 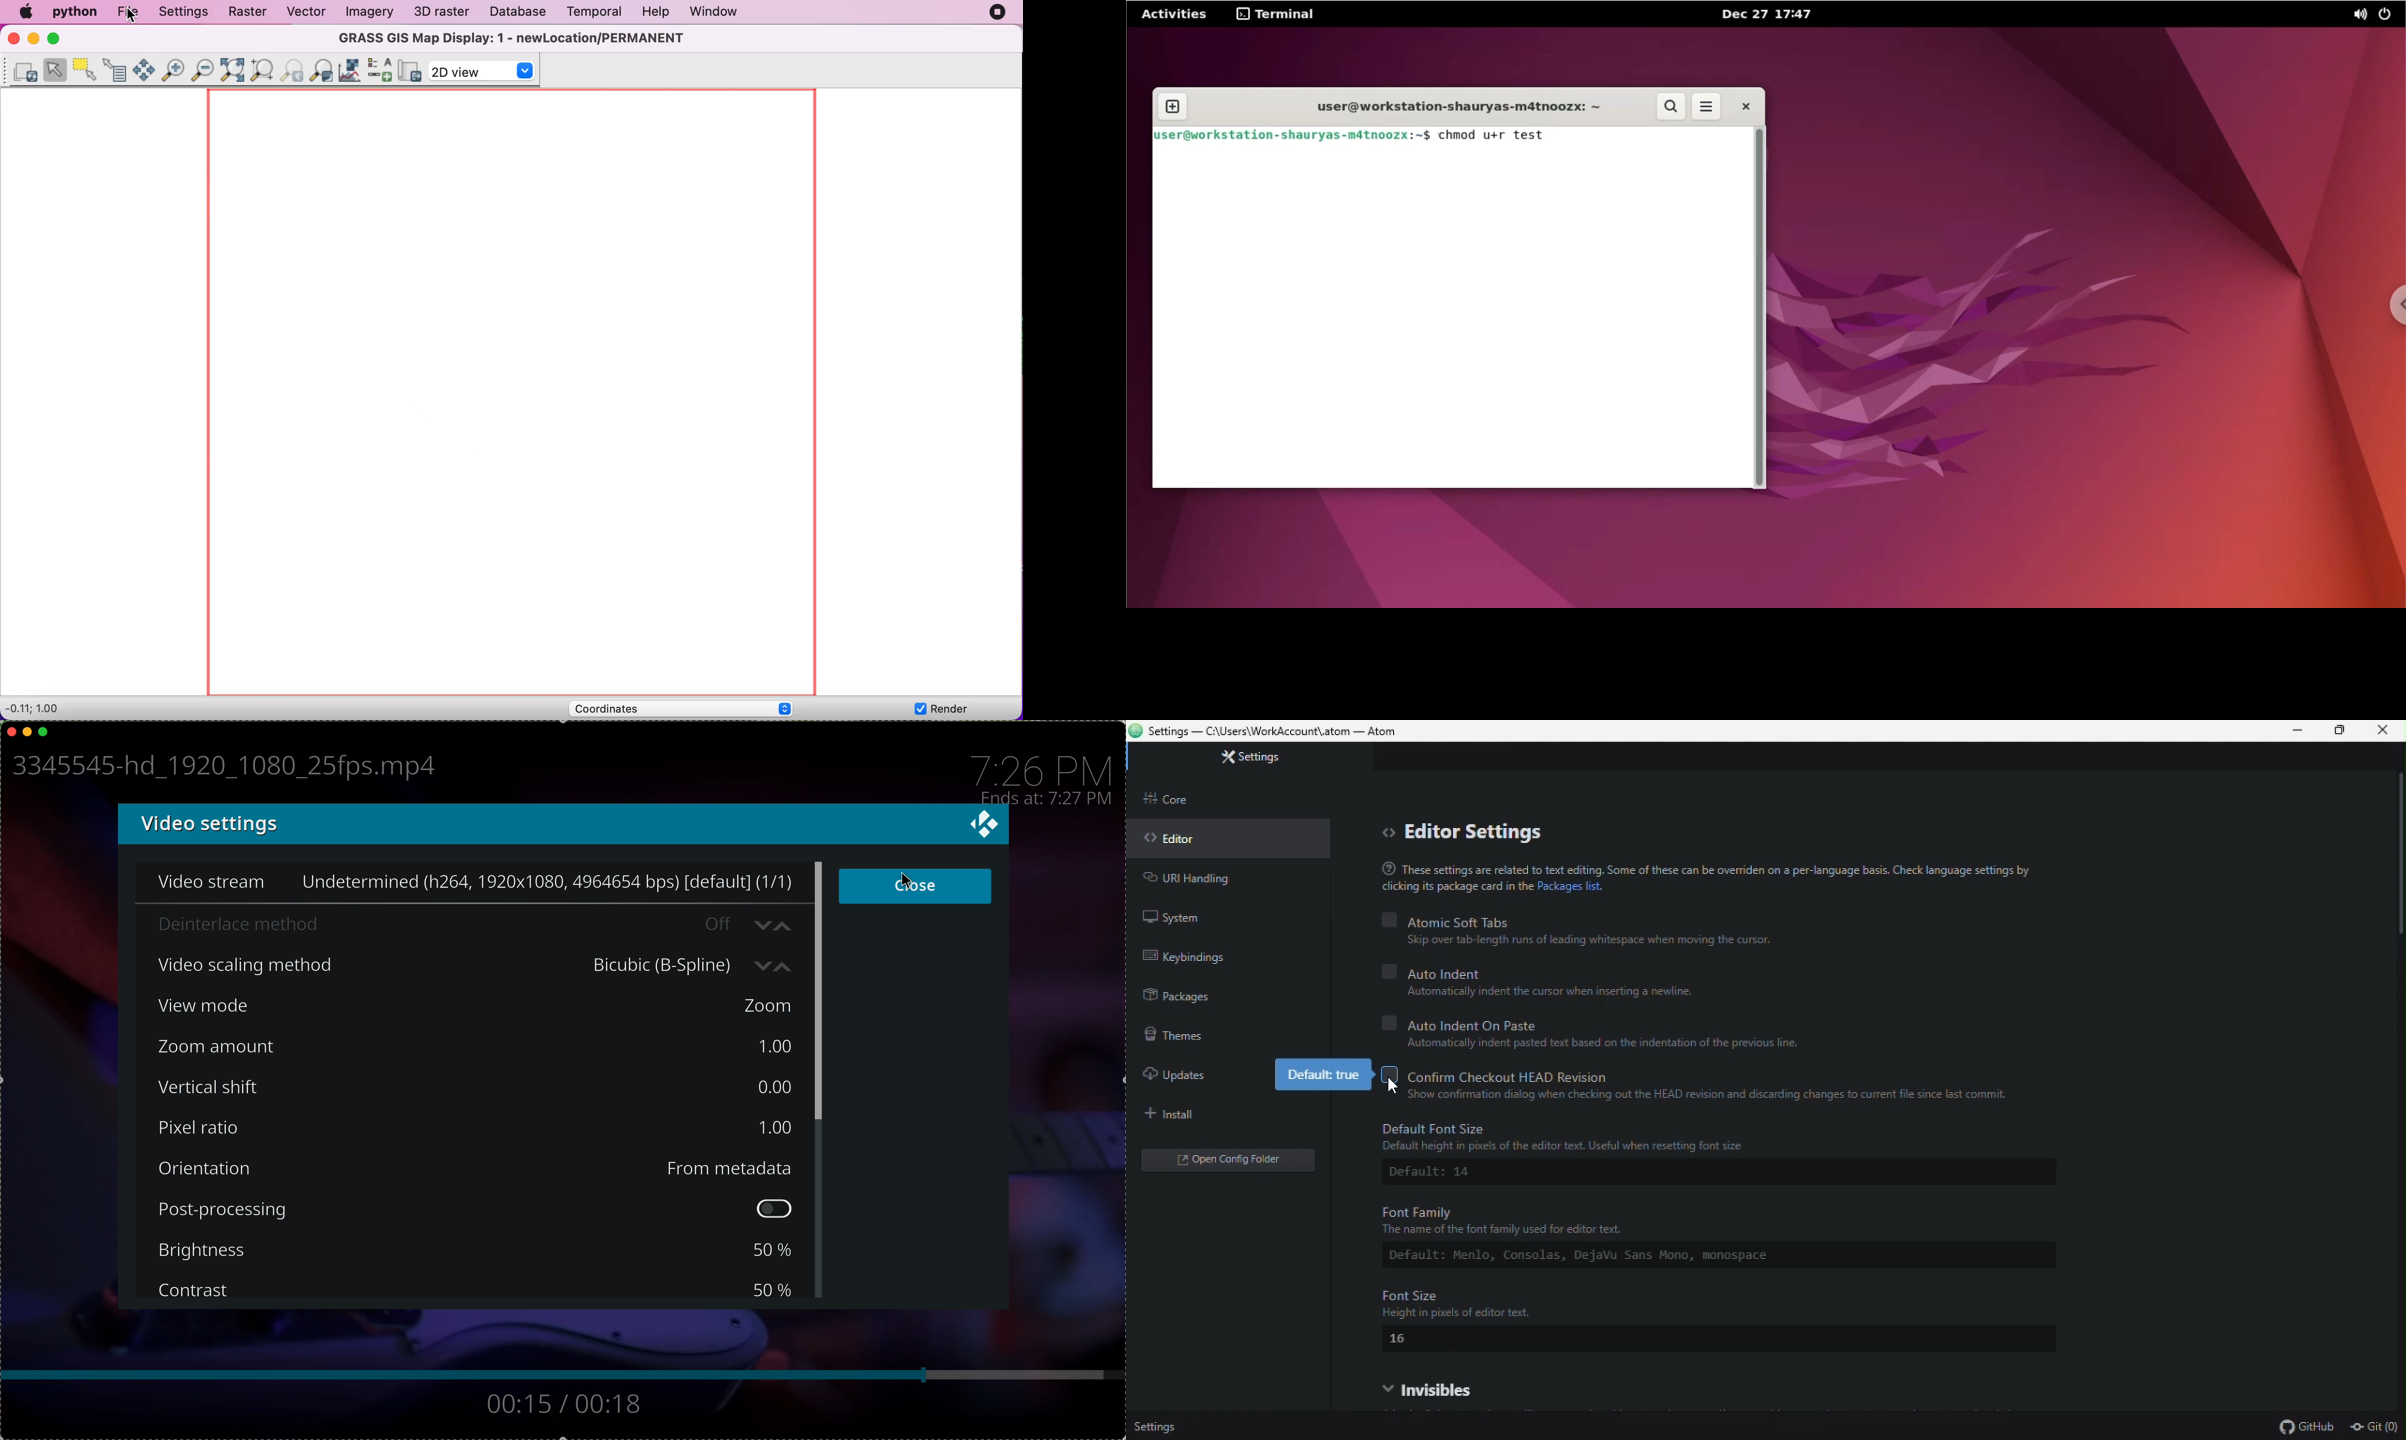 What do you see at coordinates (1673, 107) in the screenshot?
I see `search button` at bounding box center [1673, 107].